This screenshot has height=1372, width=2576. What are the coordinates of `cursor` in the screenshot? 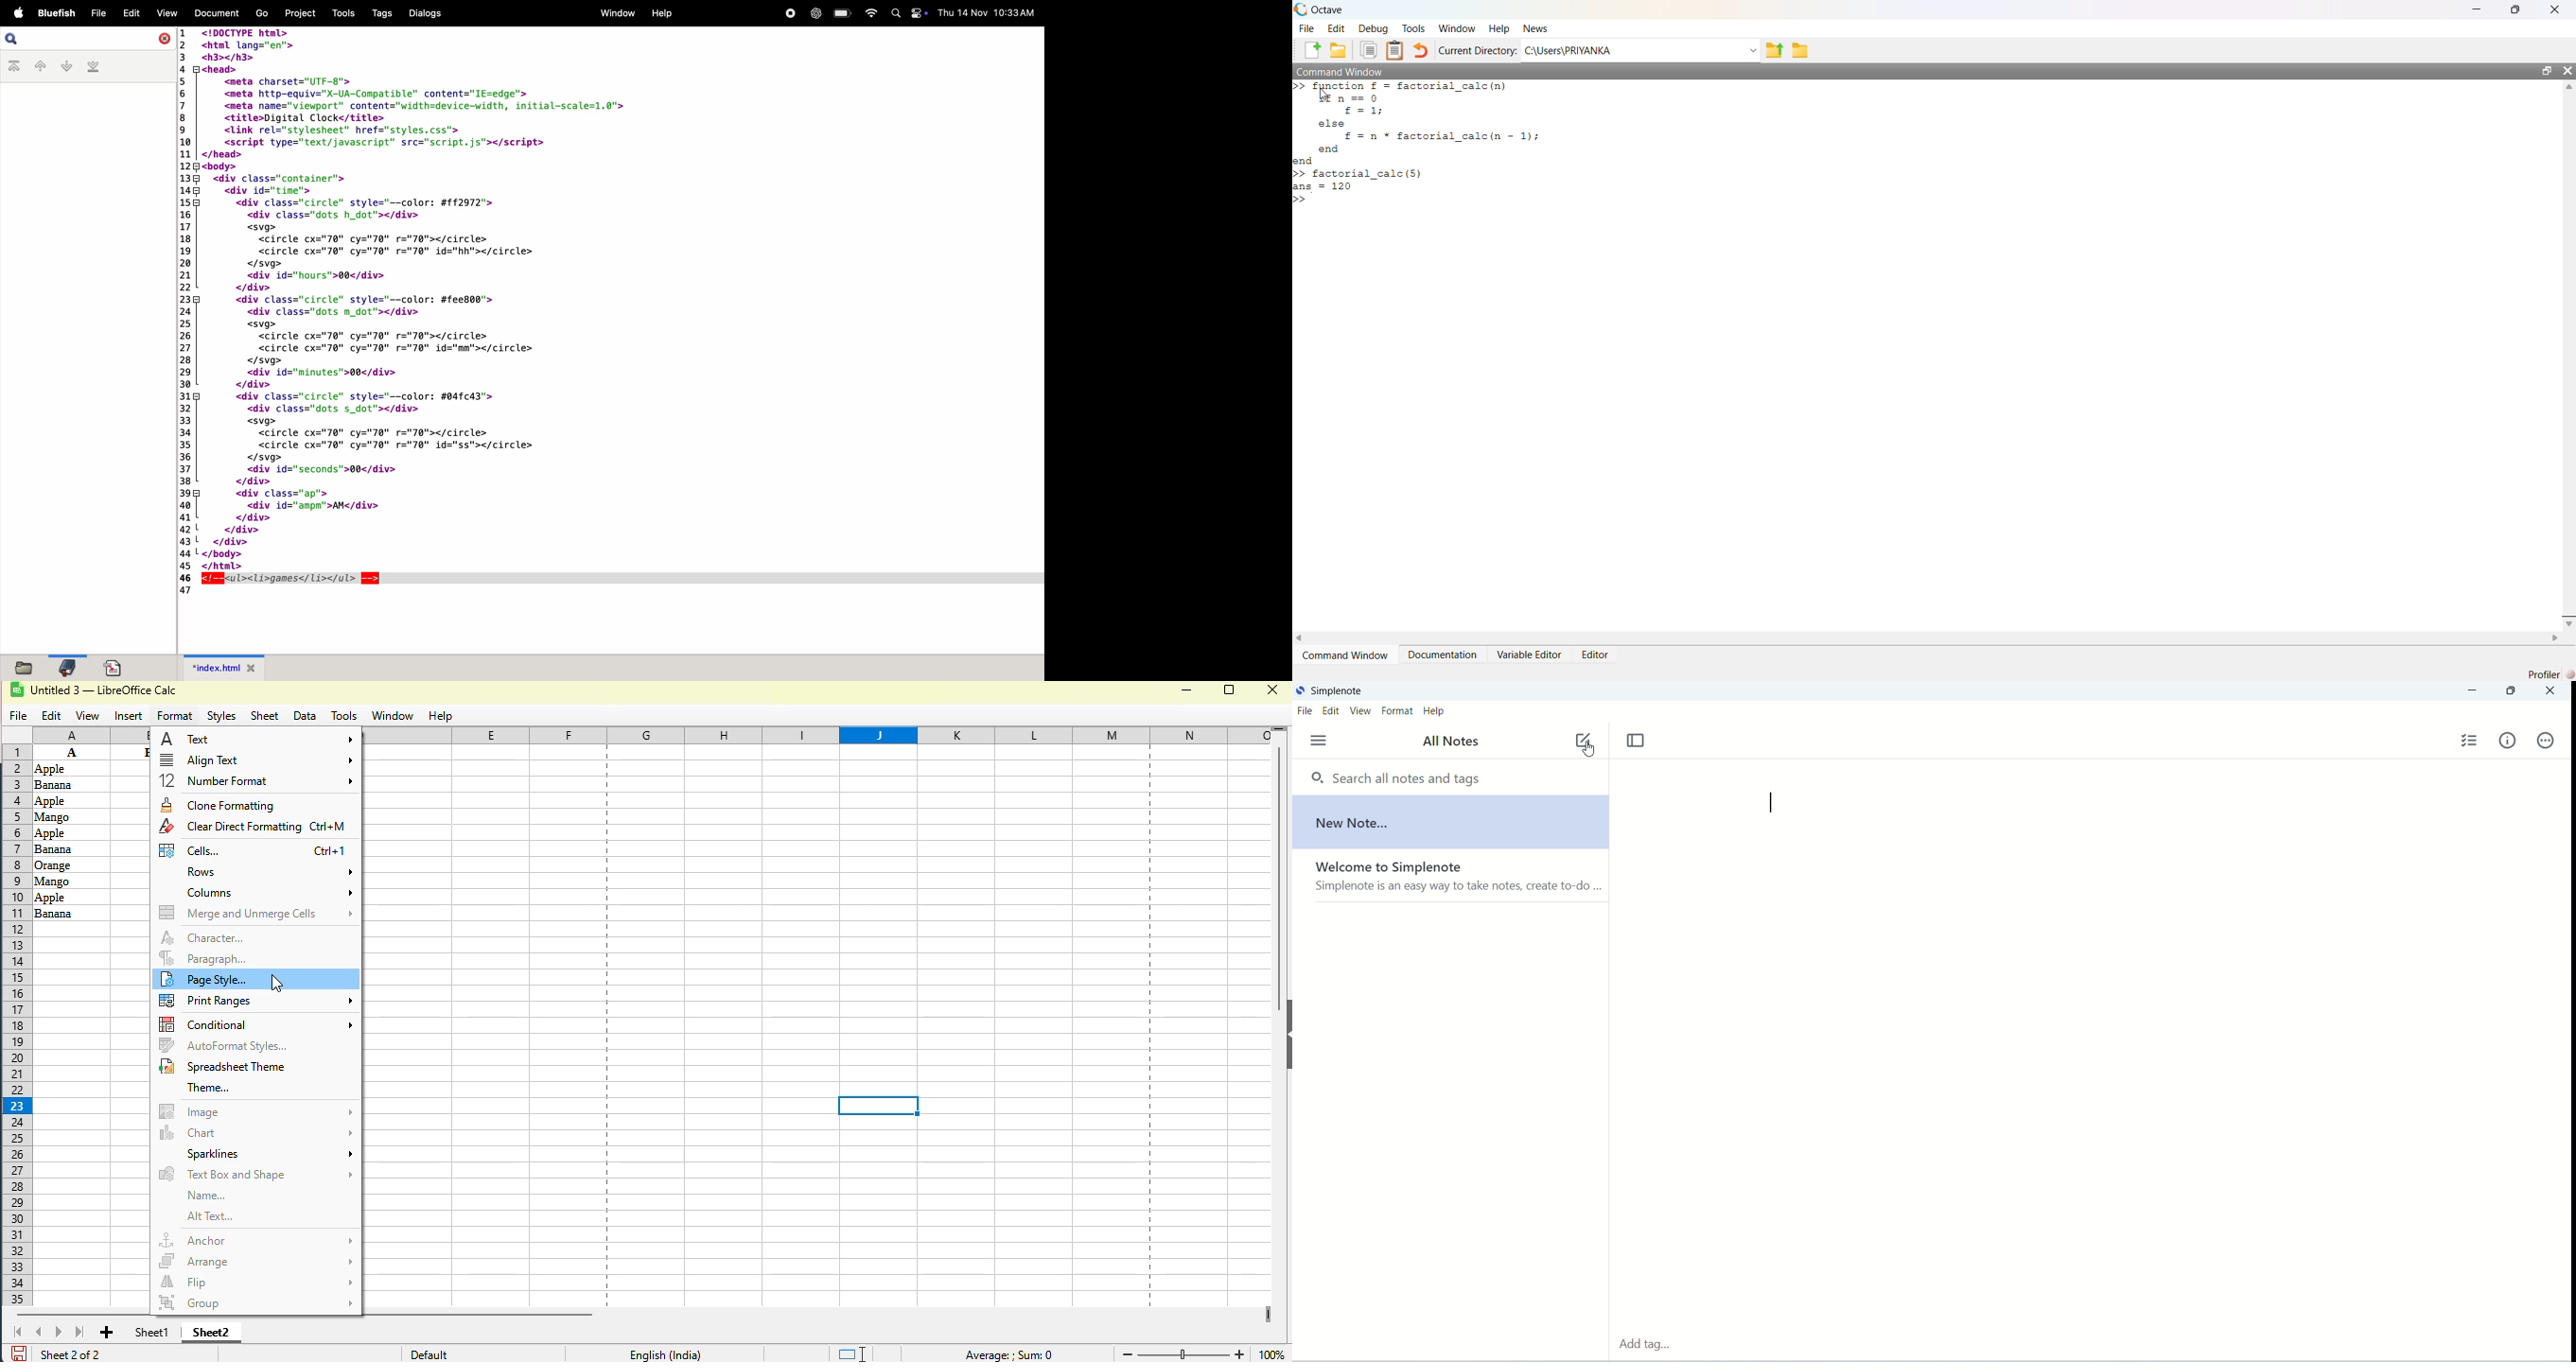 It's located at (1590, 750).